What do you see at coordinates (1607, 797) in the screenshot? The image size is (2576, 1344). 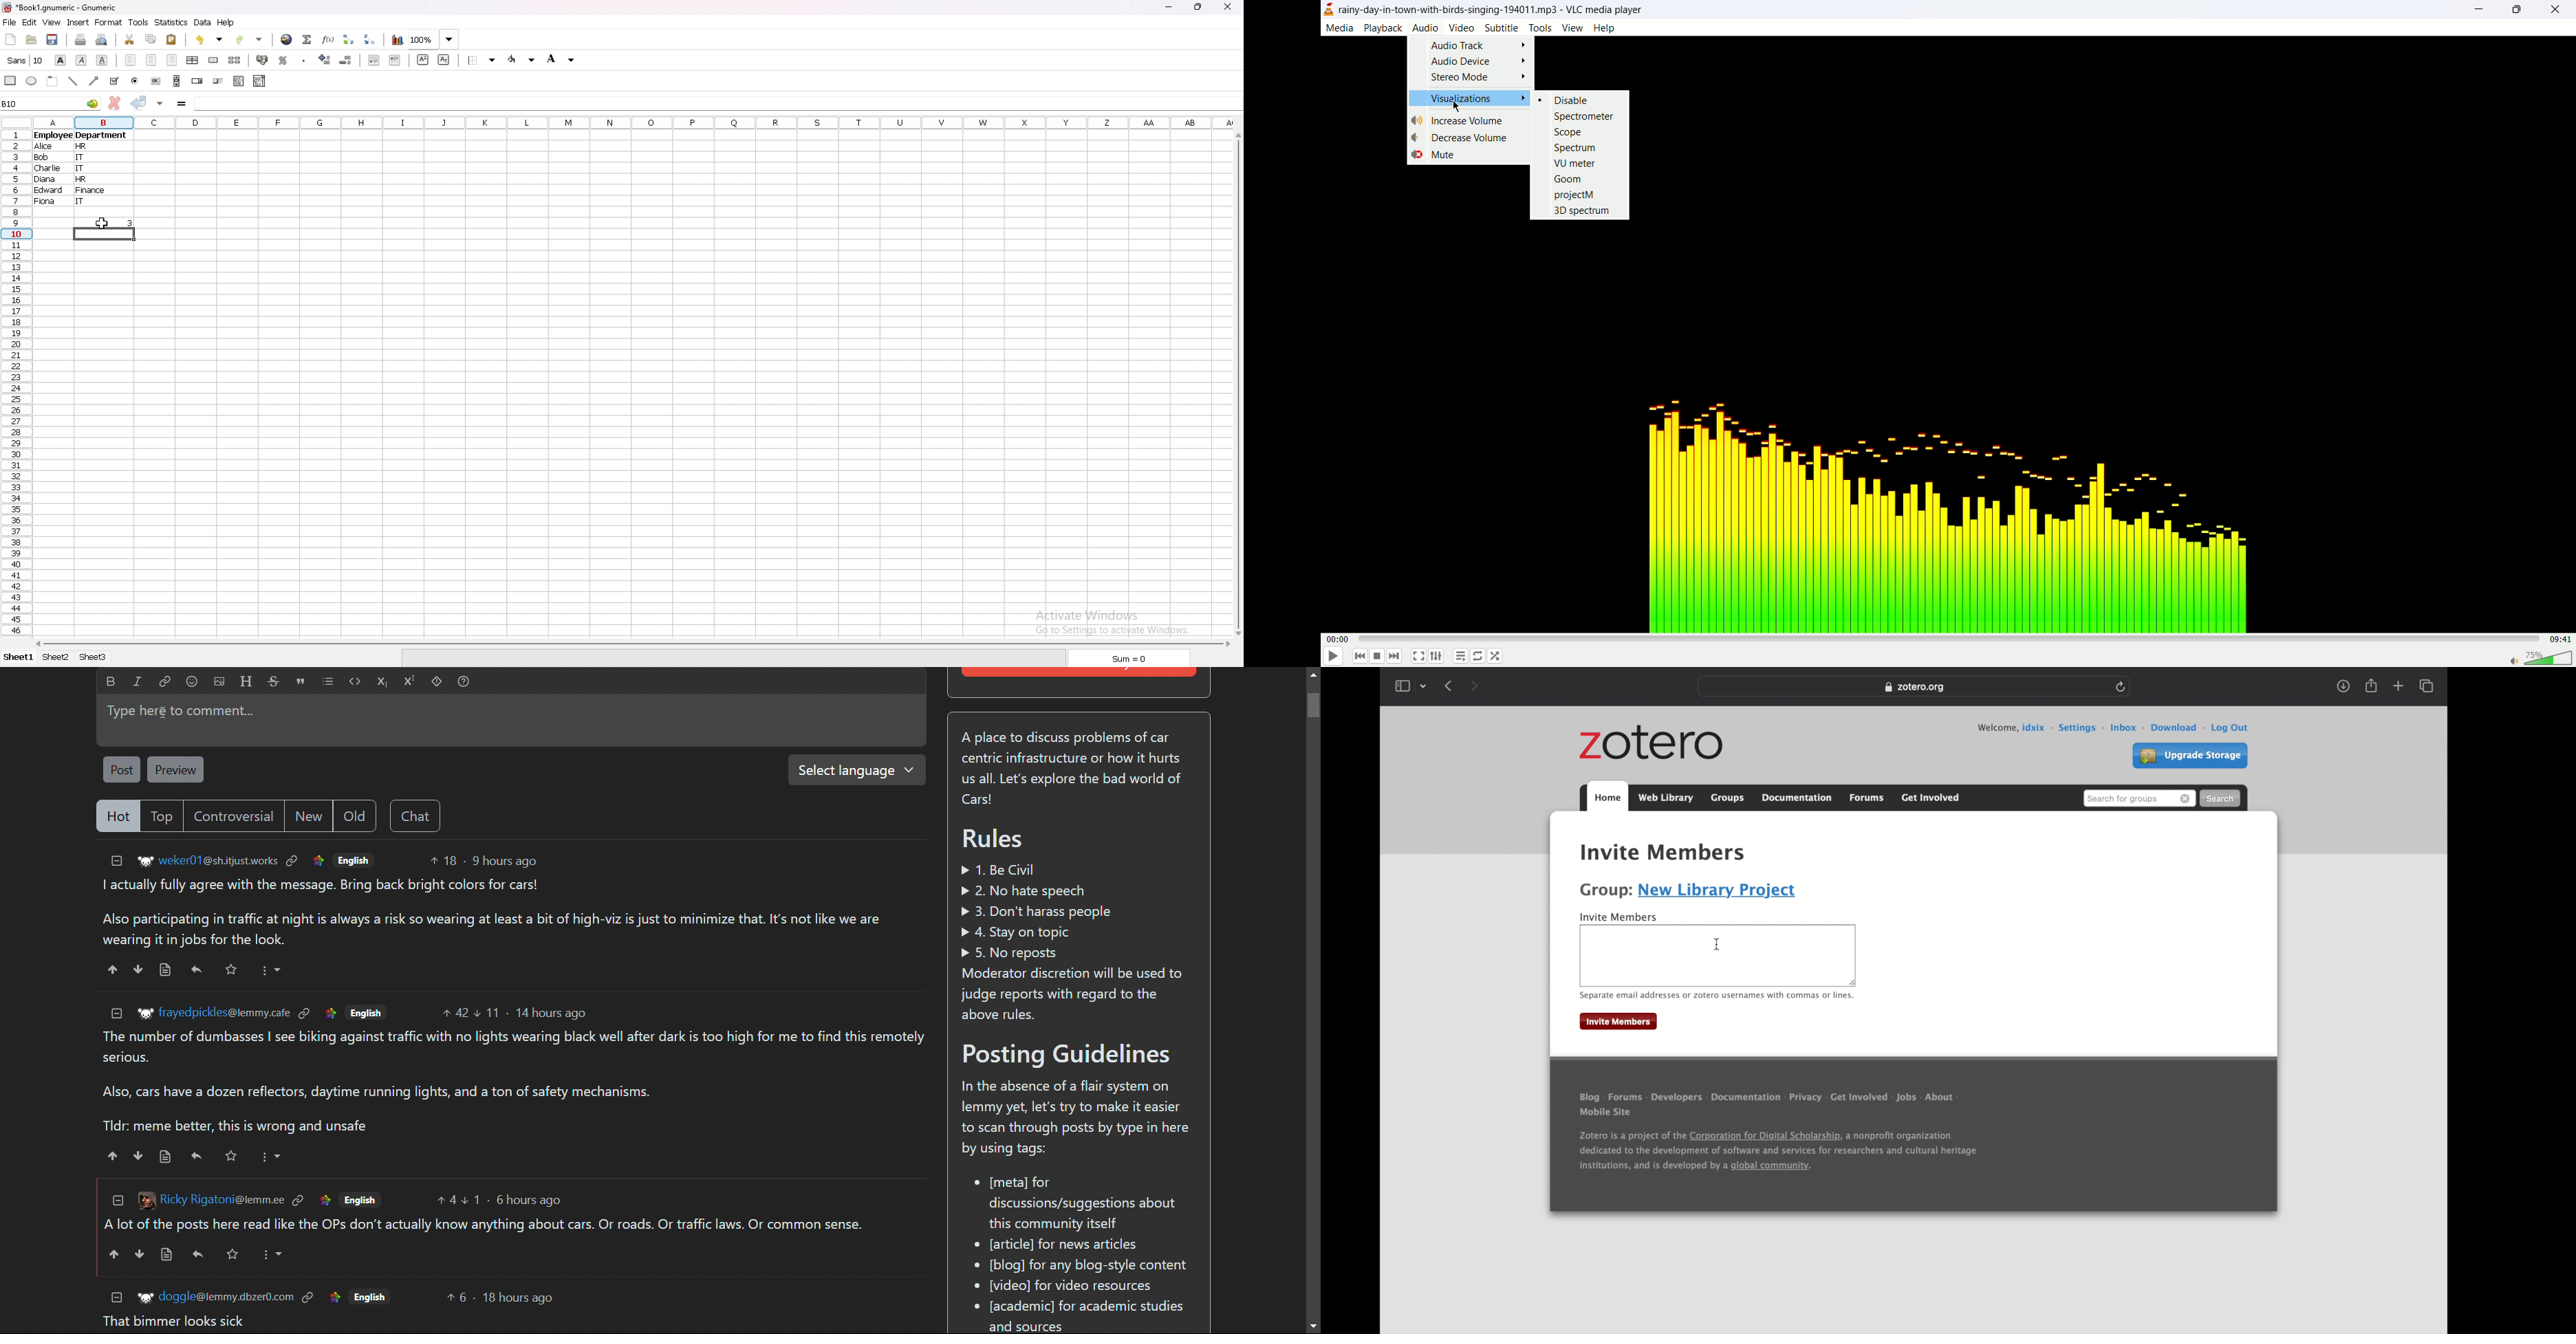 I see `home` at bounding box center [1607, 797].